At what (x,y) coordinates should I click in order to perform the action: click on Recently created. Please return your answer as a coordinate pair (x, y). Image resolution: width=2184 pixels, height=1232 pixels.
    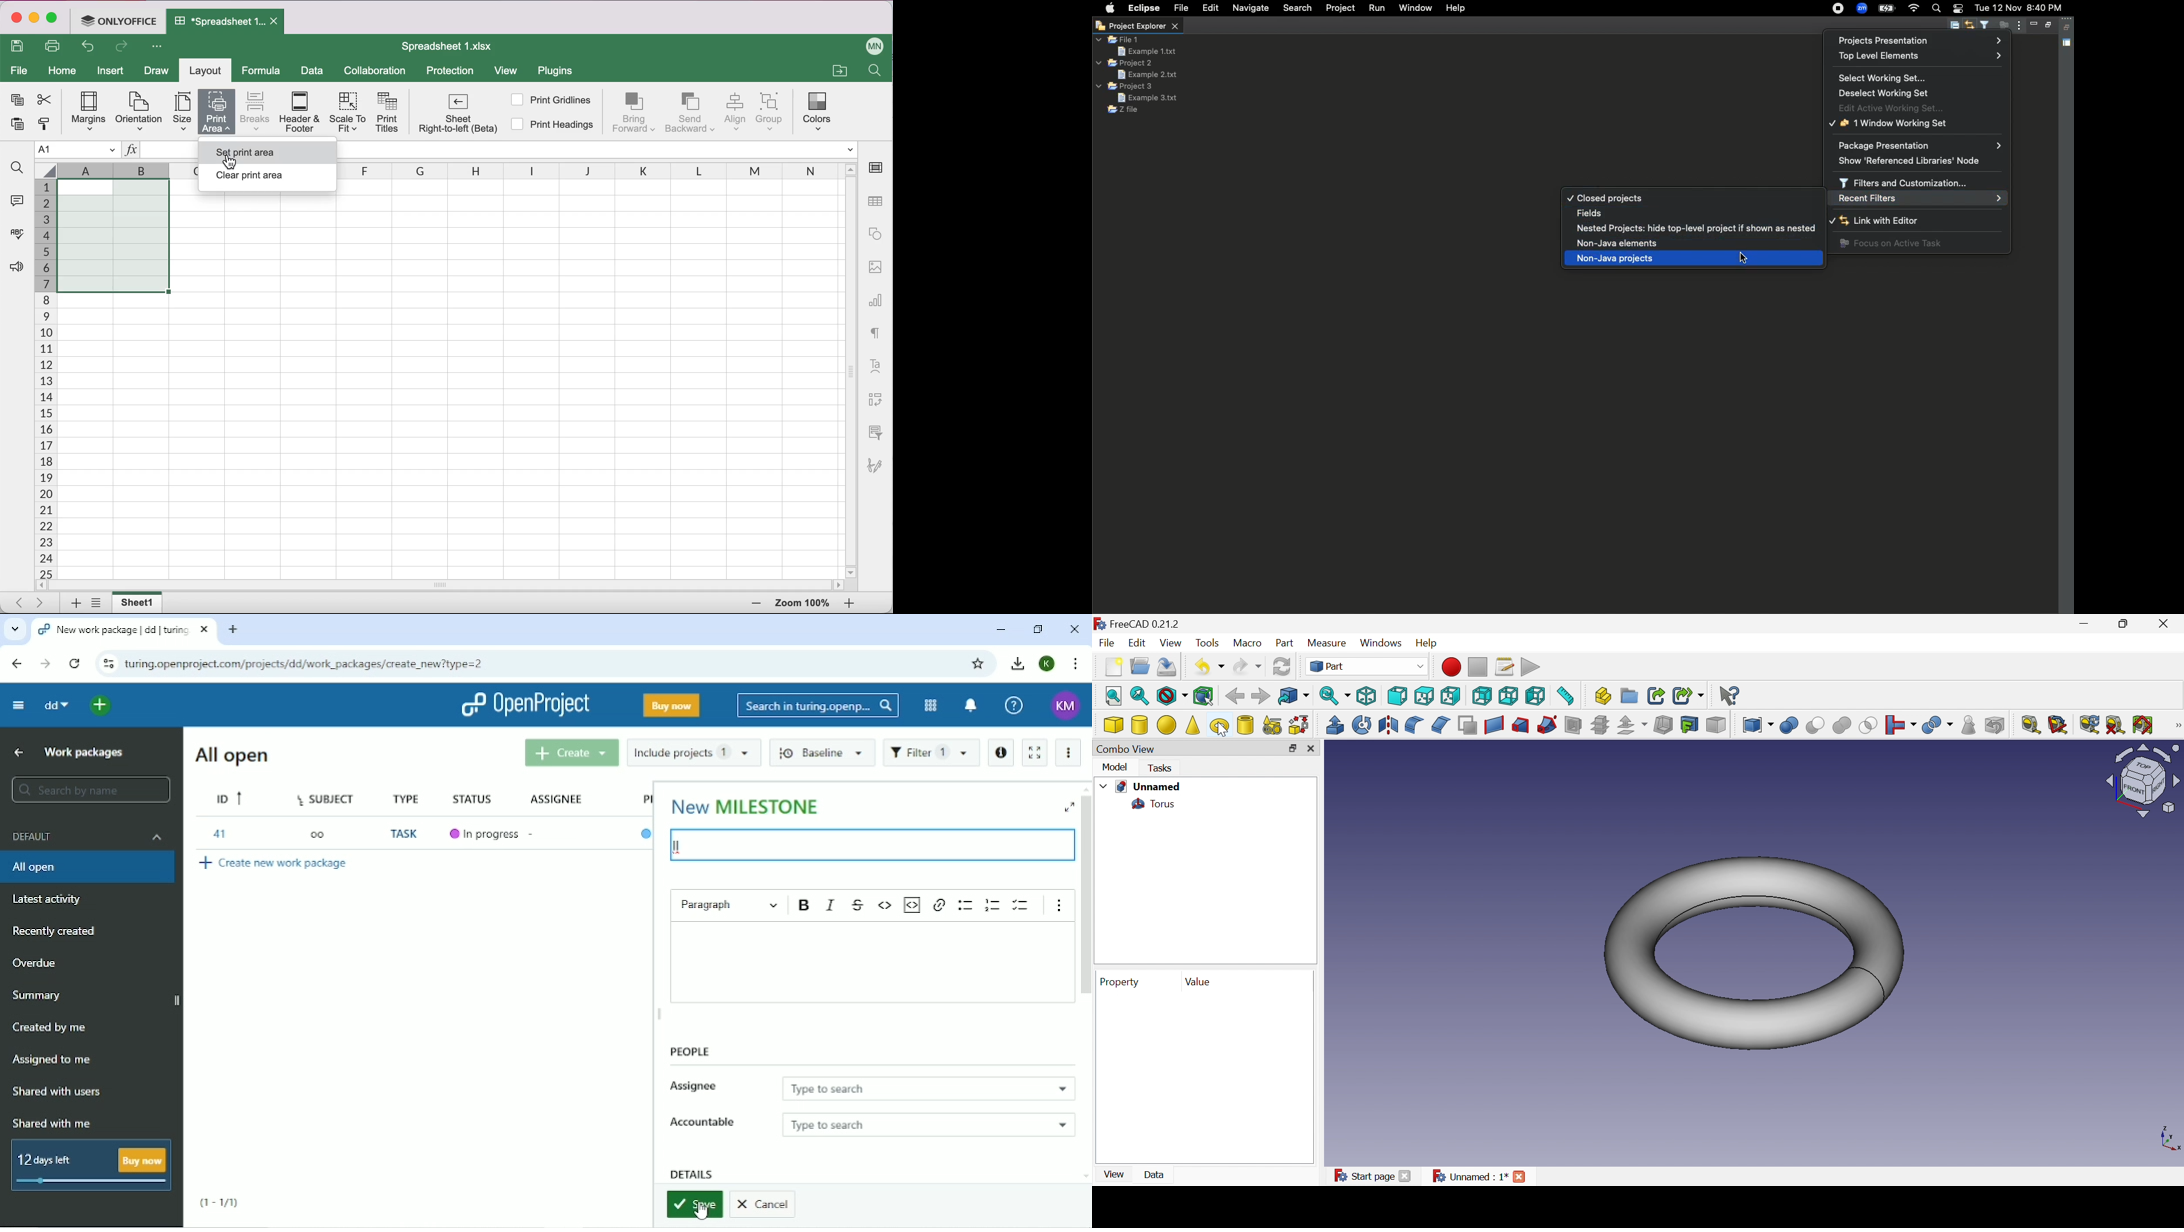
    Looking at the image, I should click on (56, 931).